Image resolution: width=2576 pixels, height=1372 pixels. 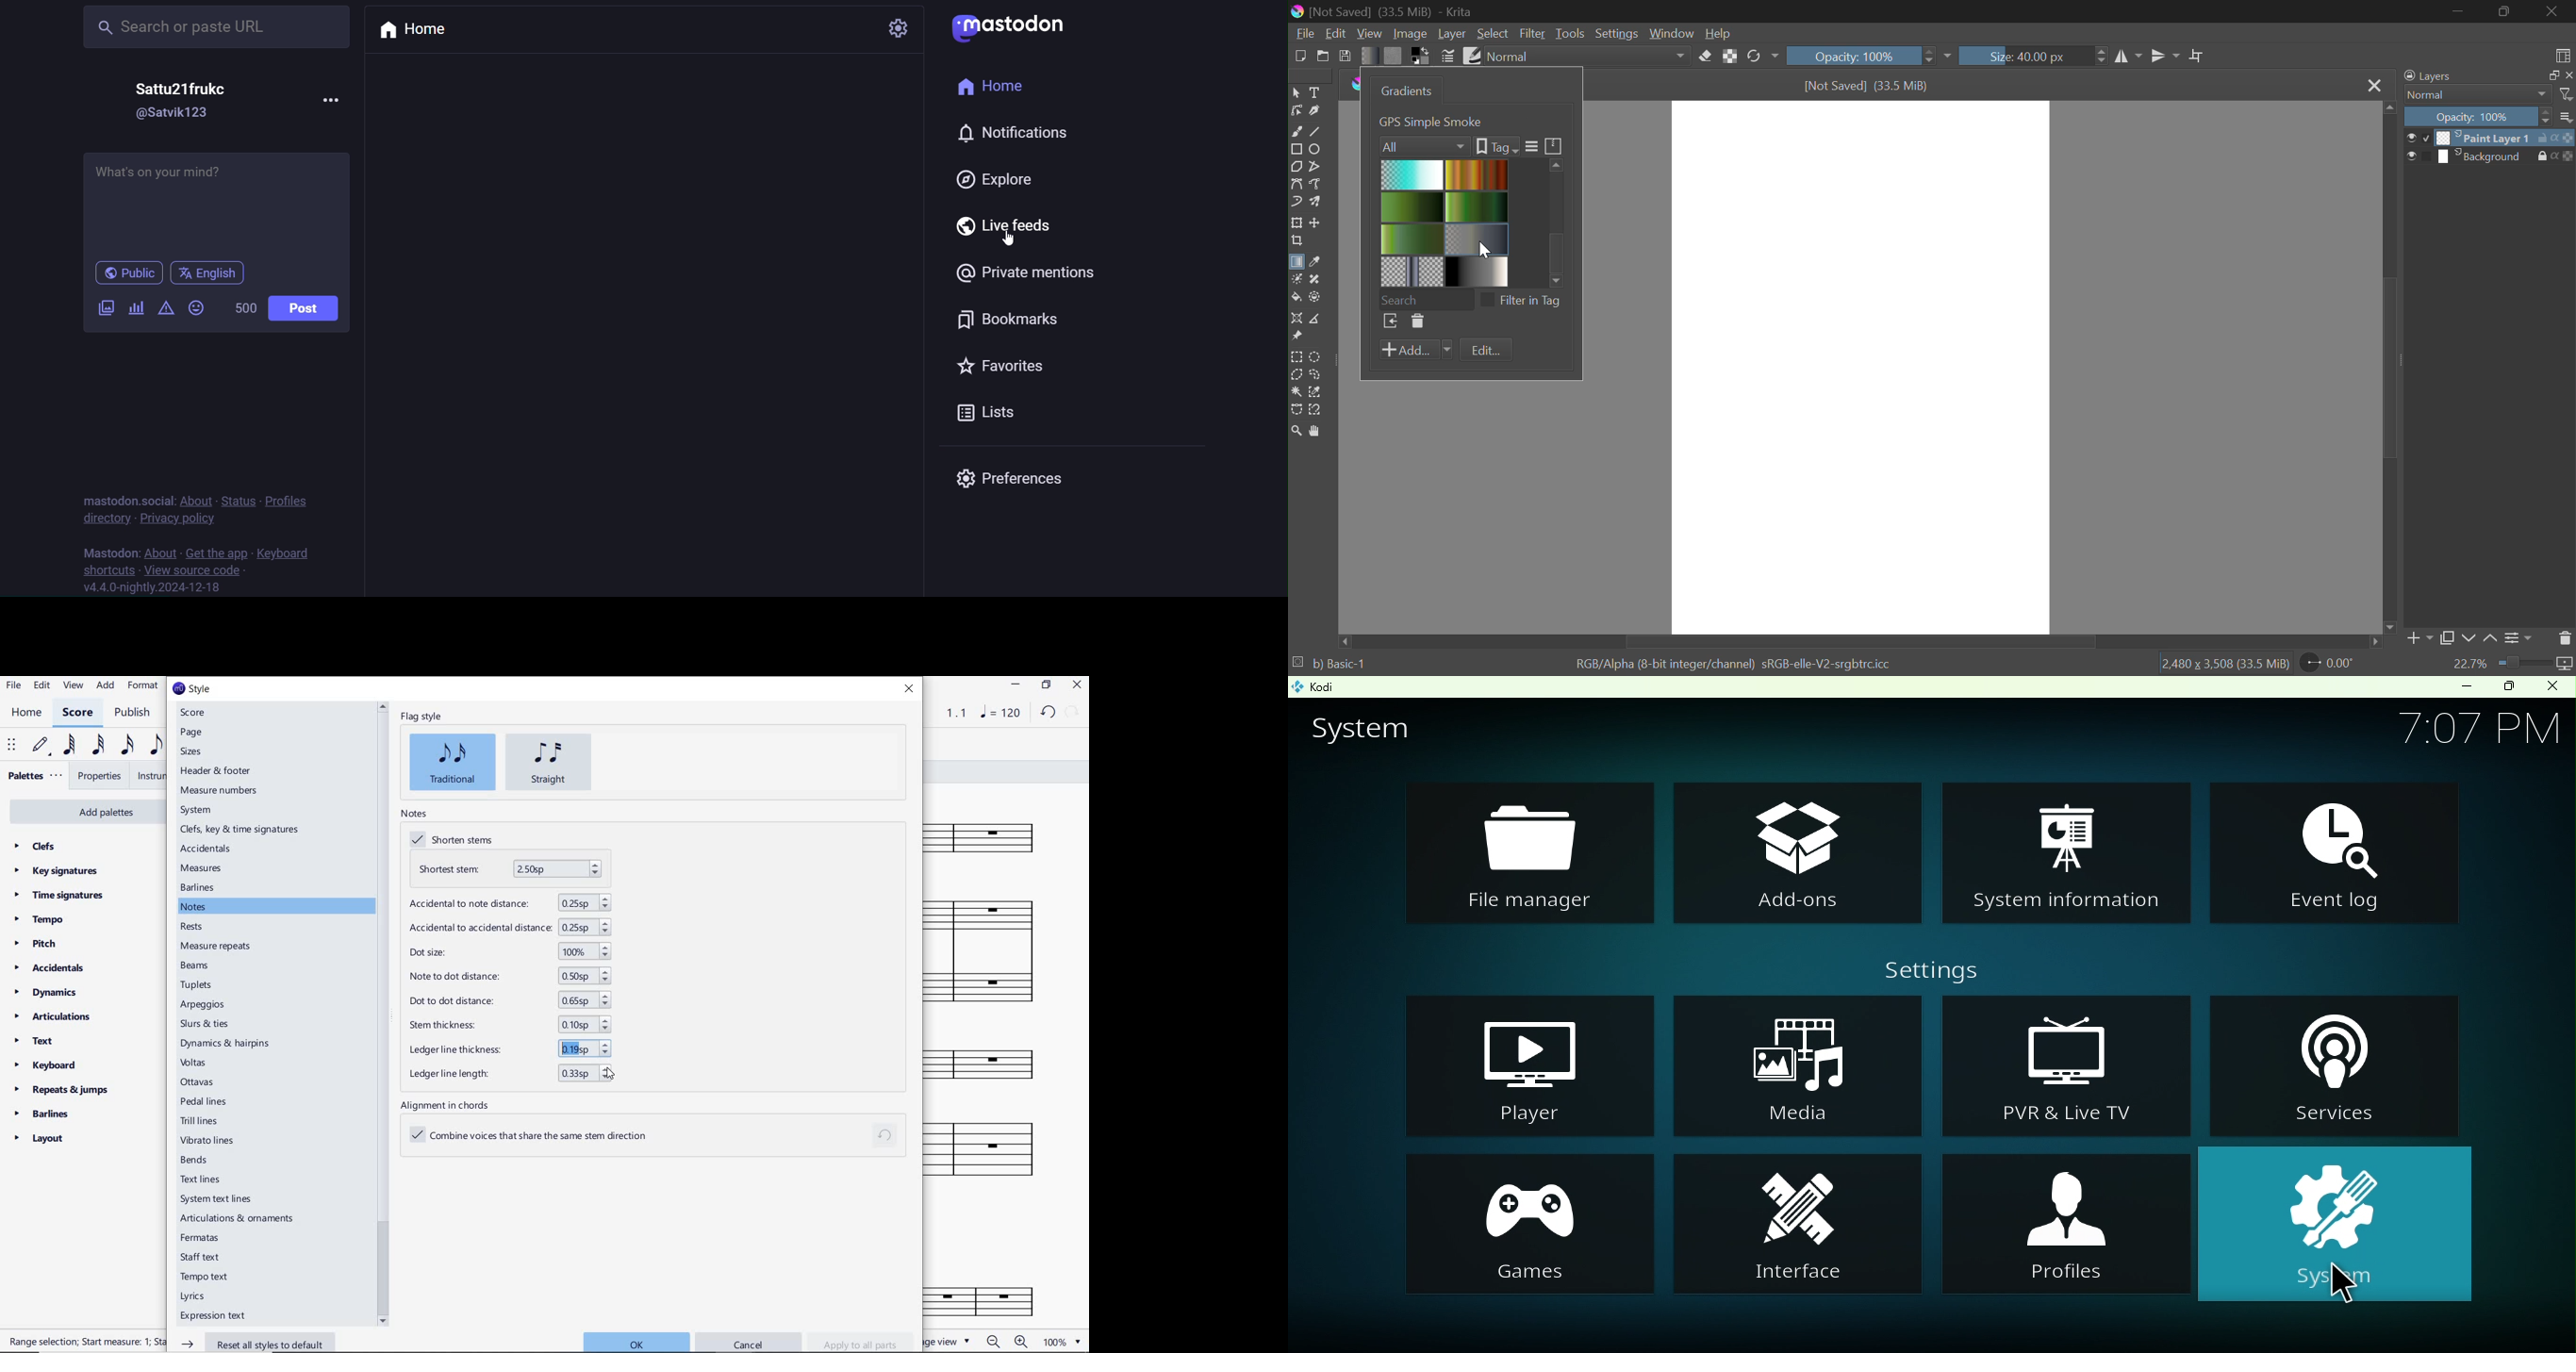 I want to click on style, so click(x=193, y=690).